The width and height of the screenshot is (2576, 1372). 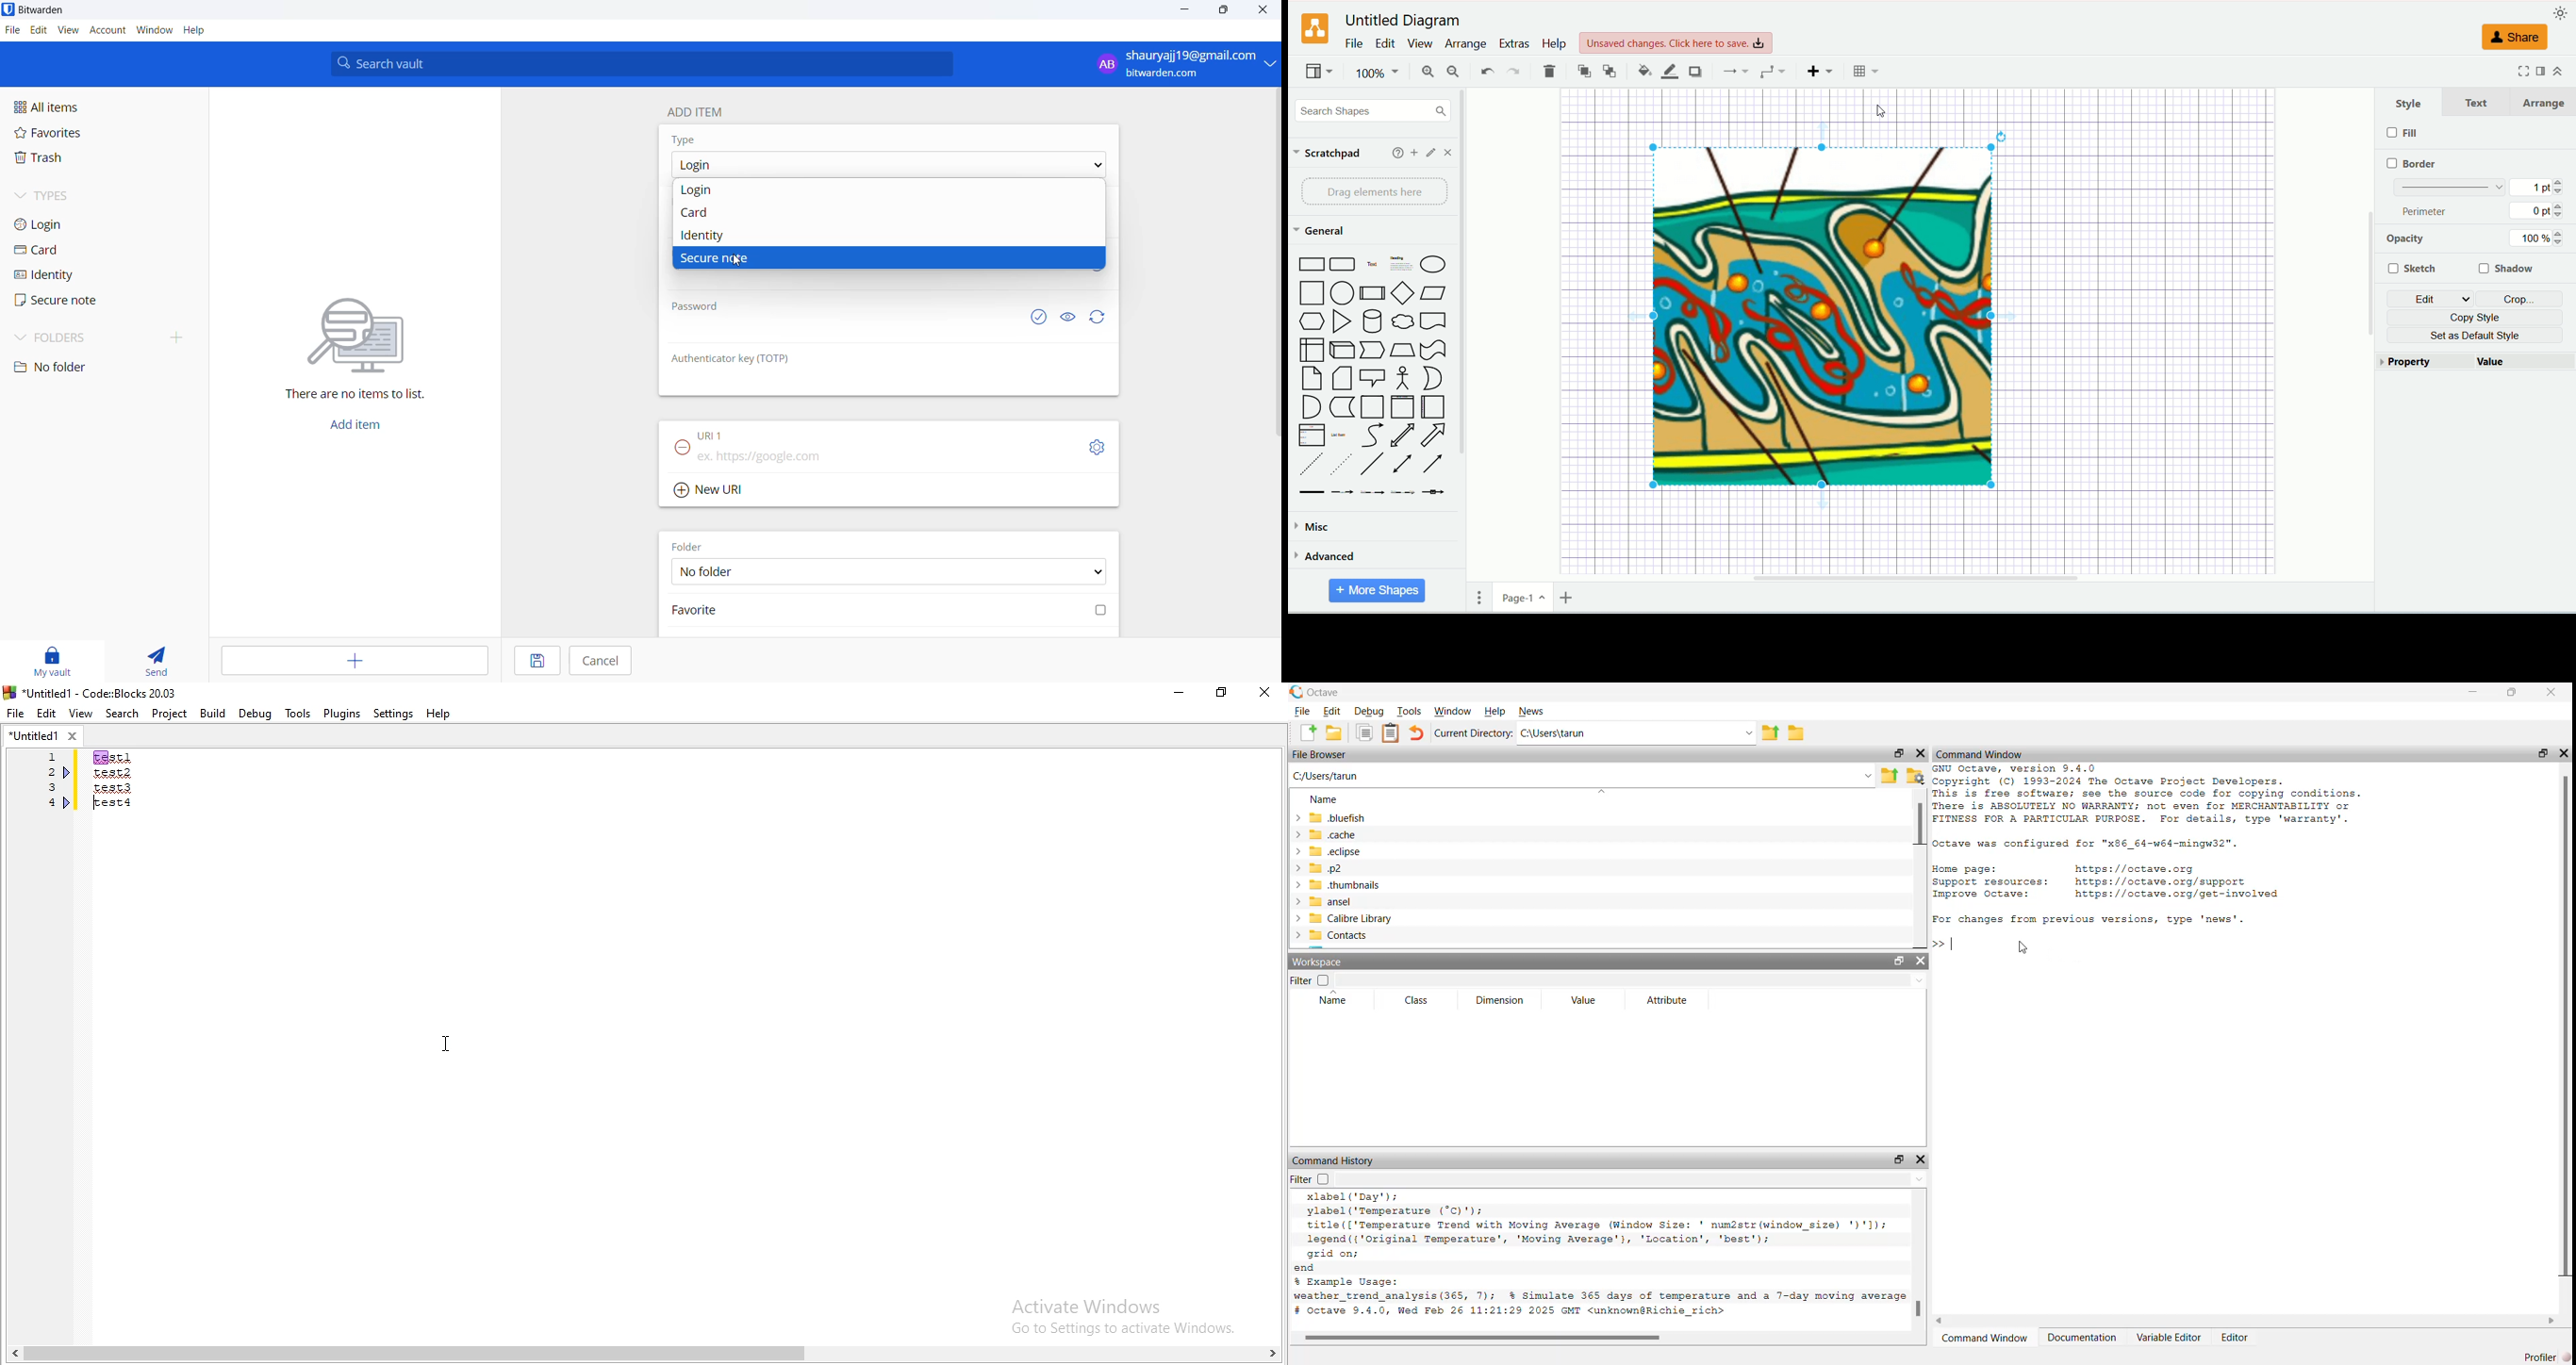 I want to click on scratchpad, so click(x=1329, y=155).